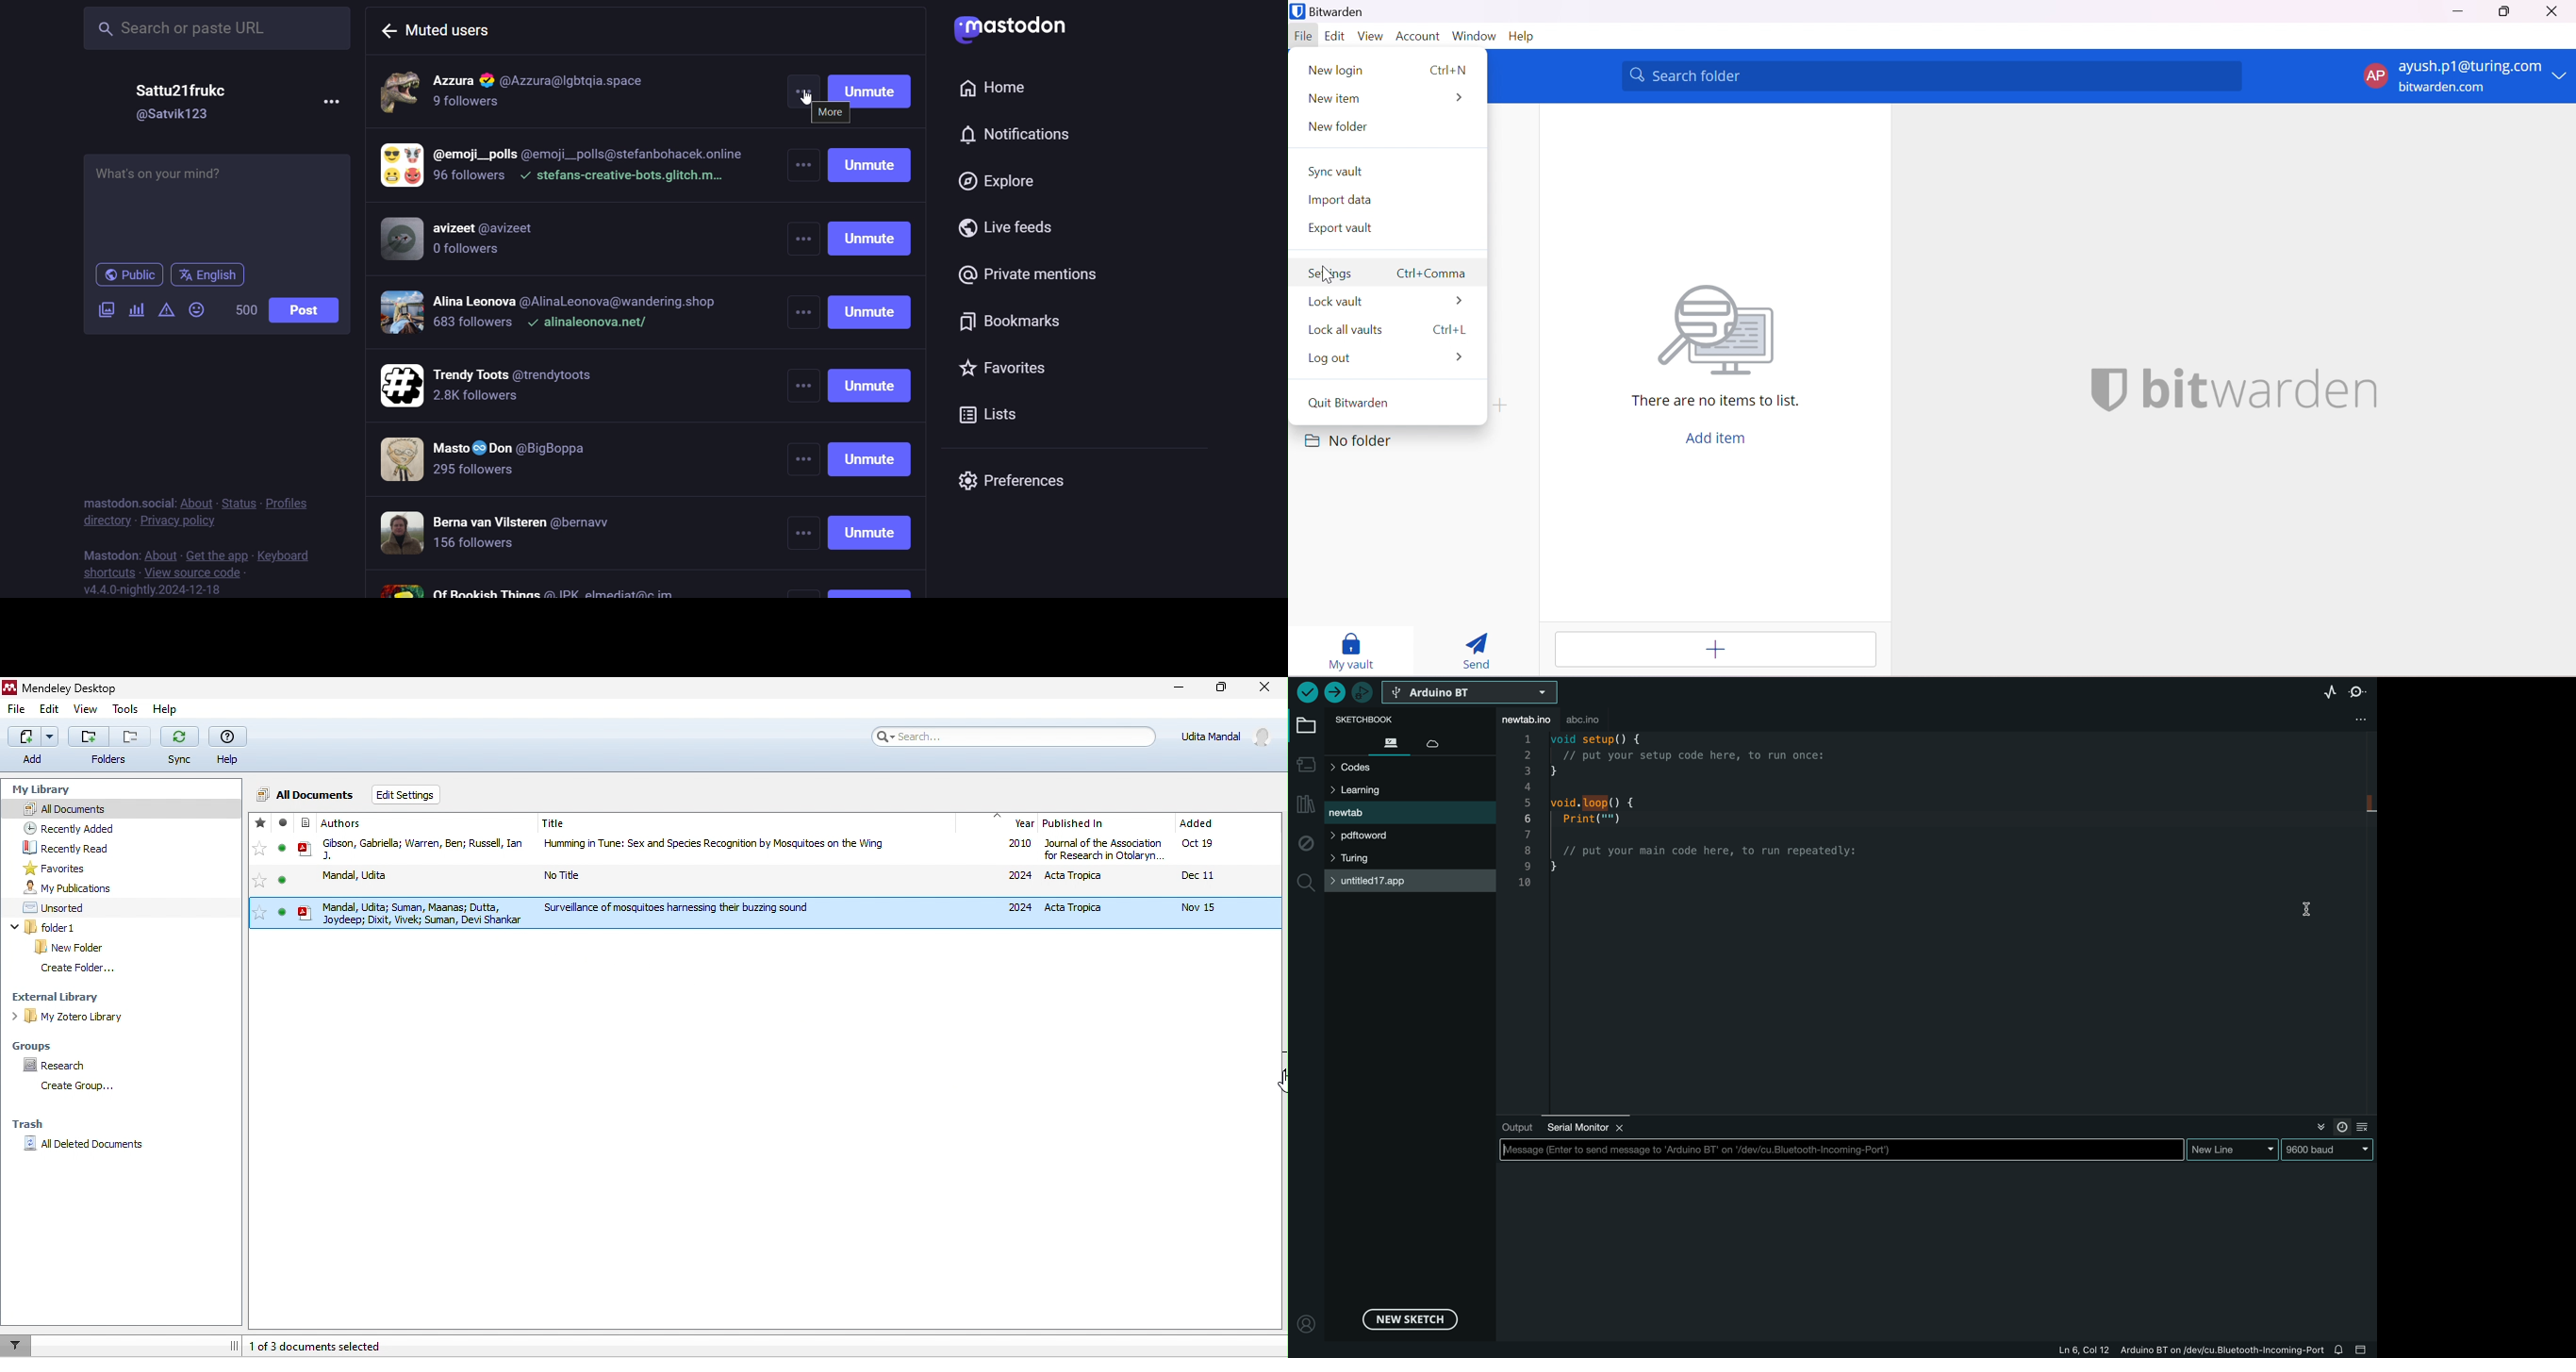 The width and height of the screenshot is (2576, 1372). I want to click on File, so click(1303, 38).